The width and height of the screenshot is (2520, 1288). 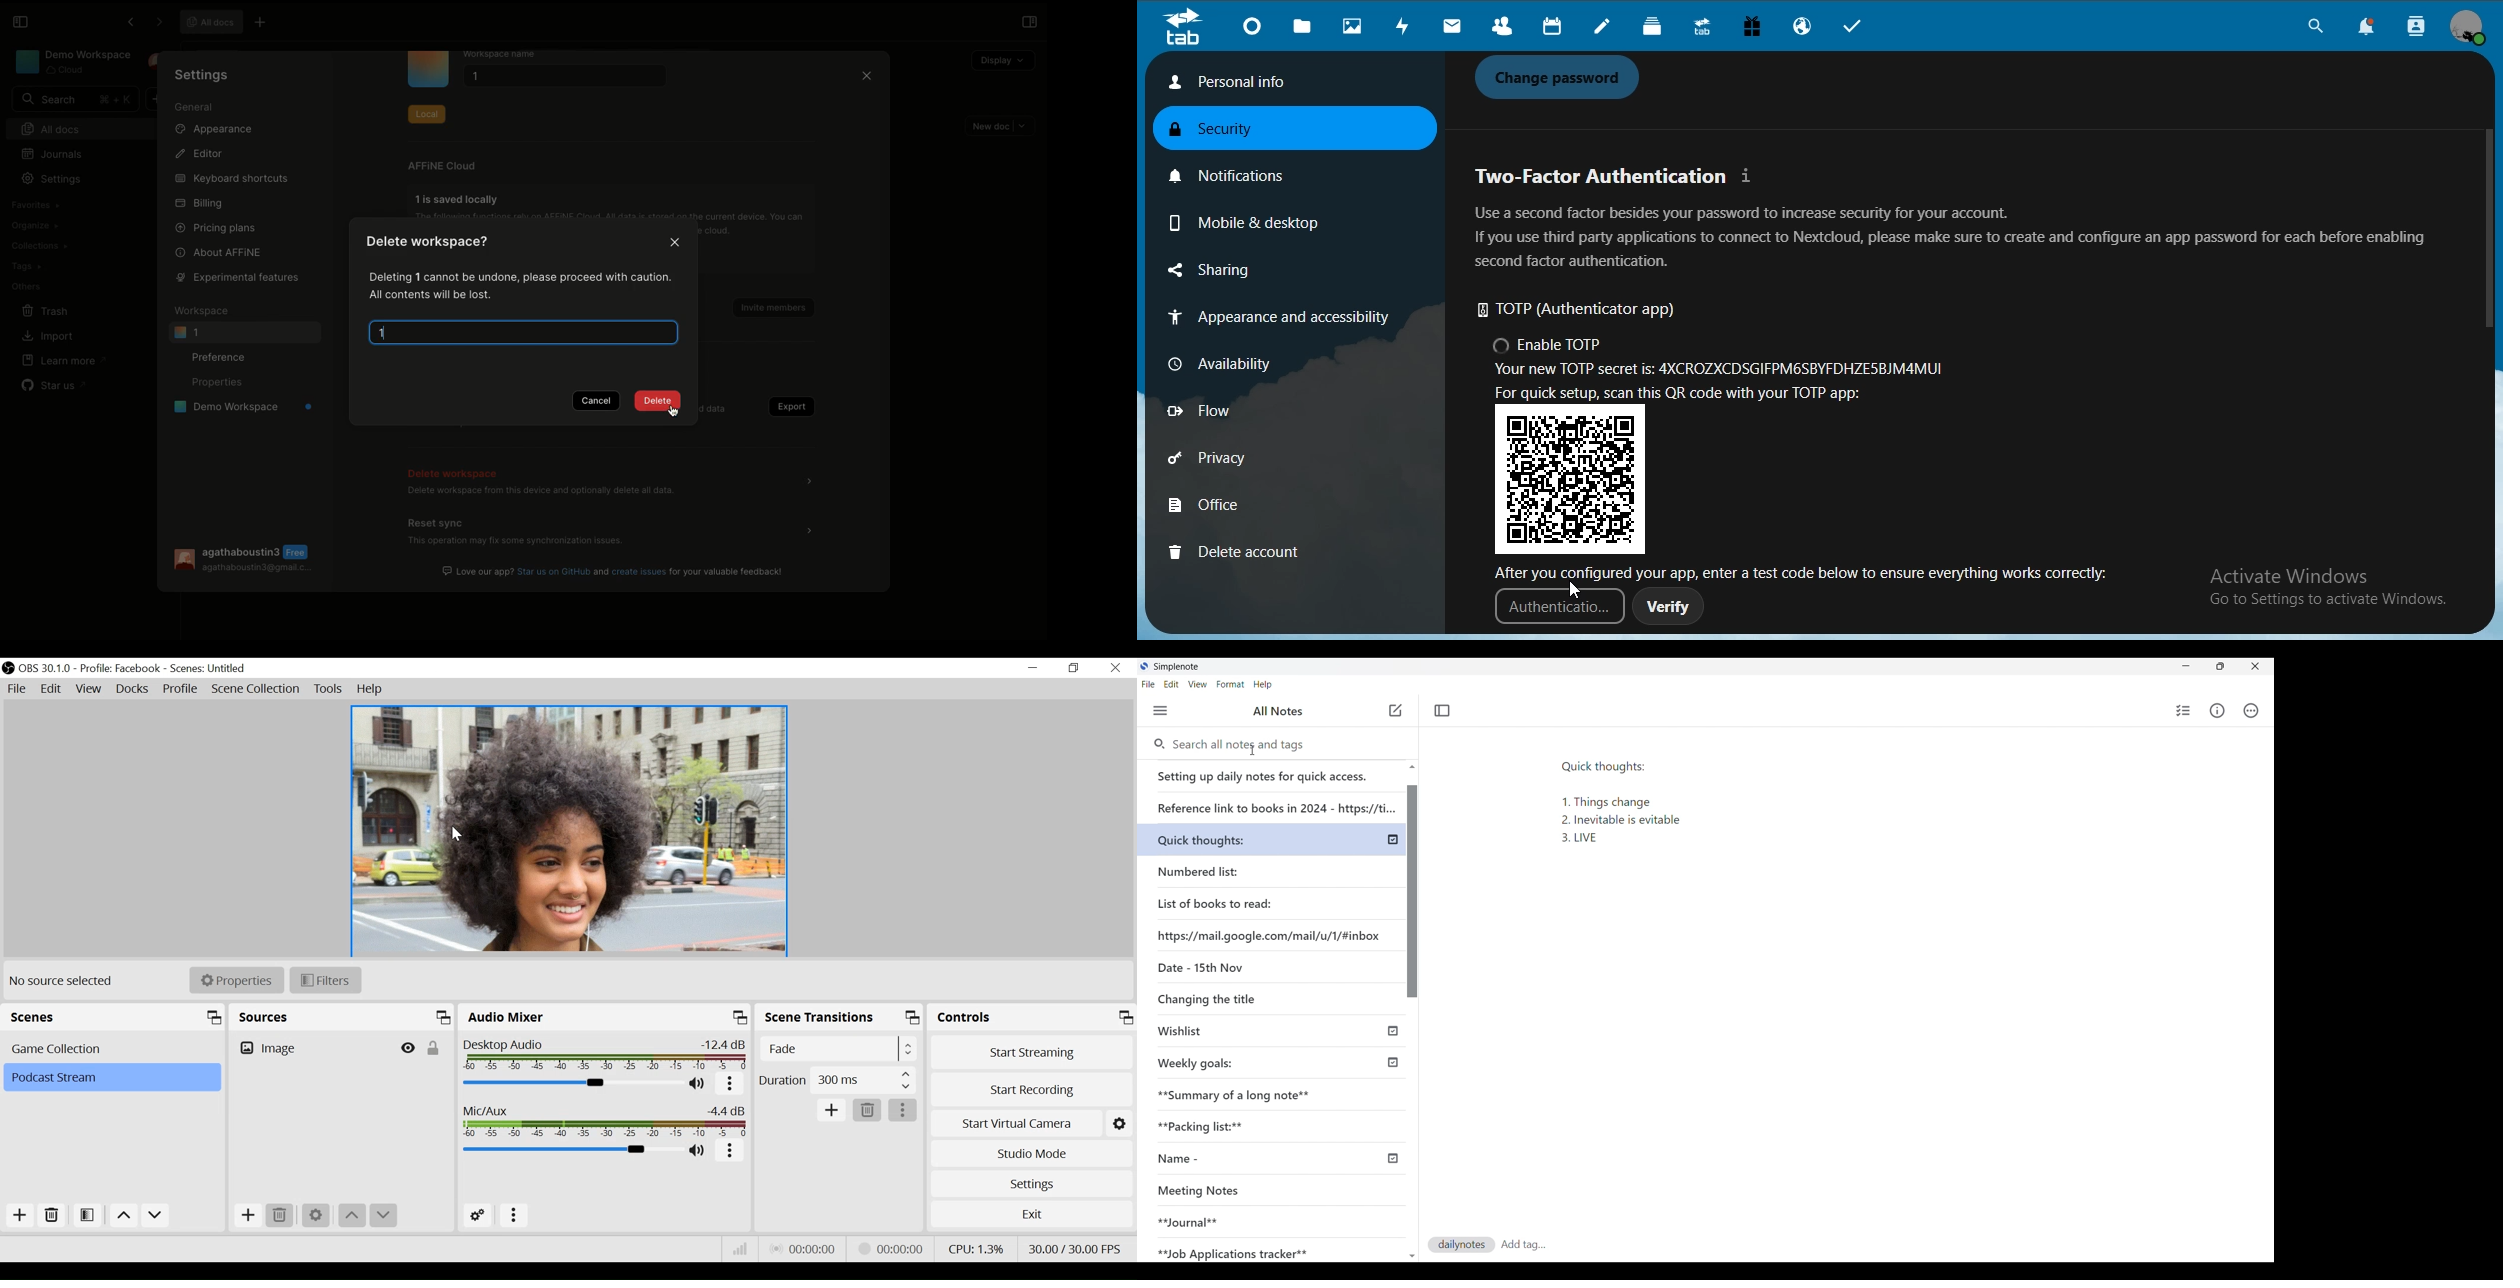 I want to click on Add, so click(x=248, y=1216).